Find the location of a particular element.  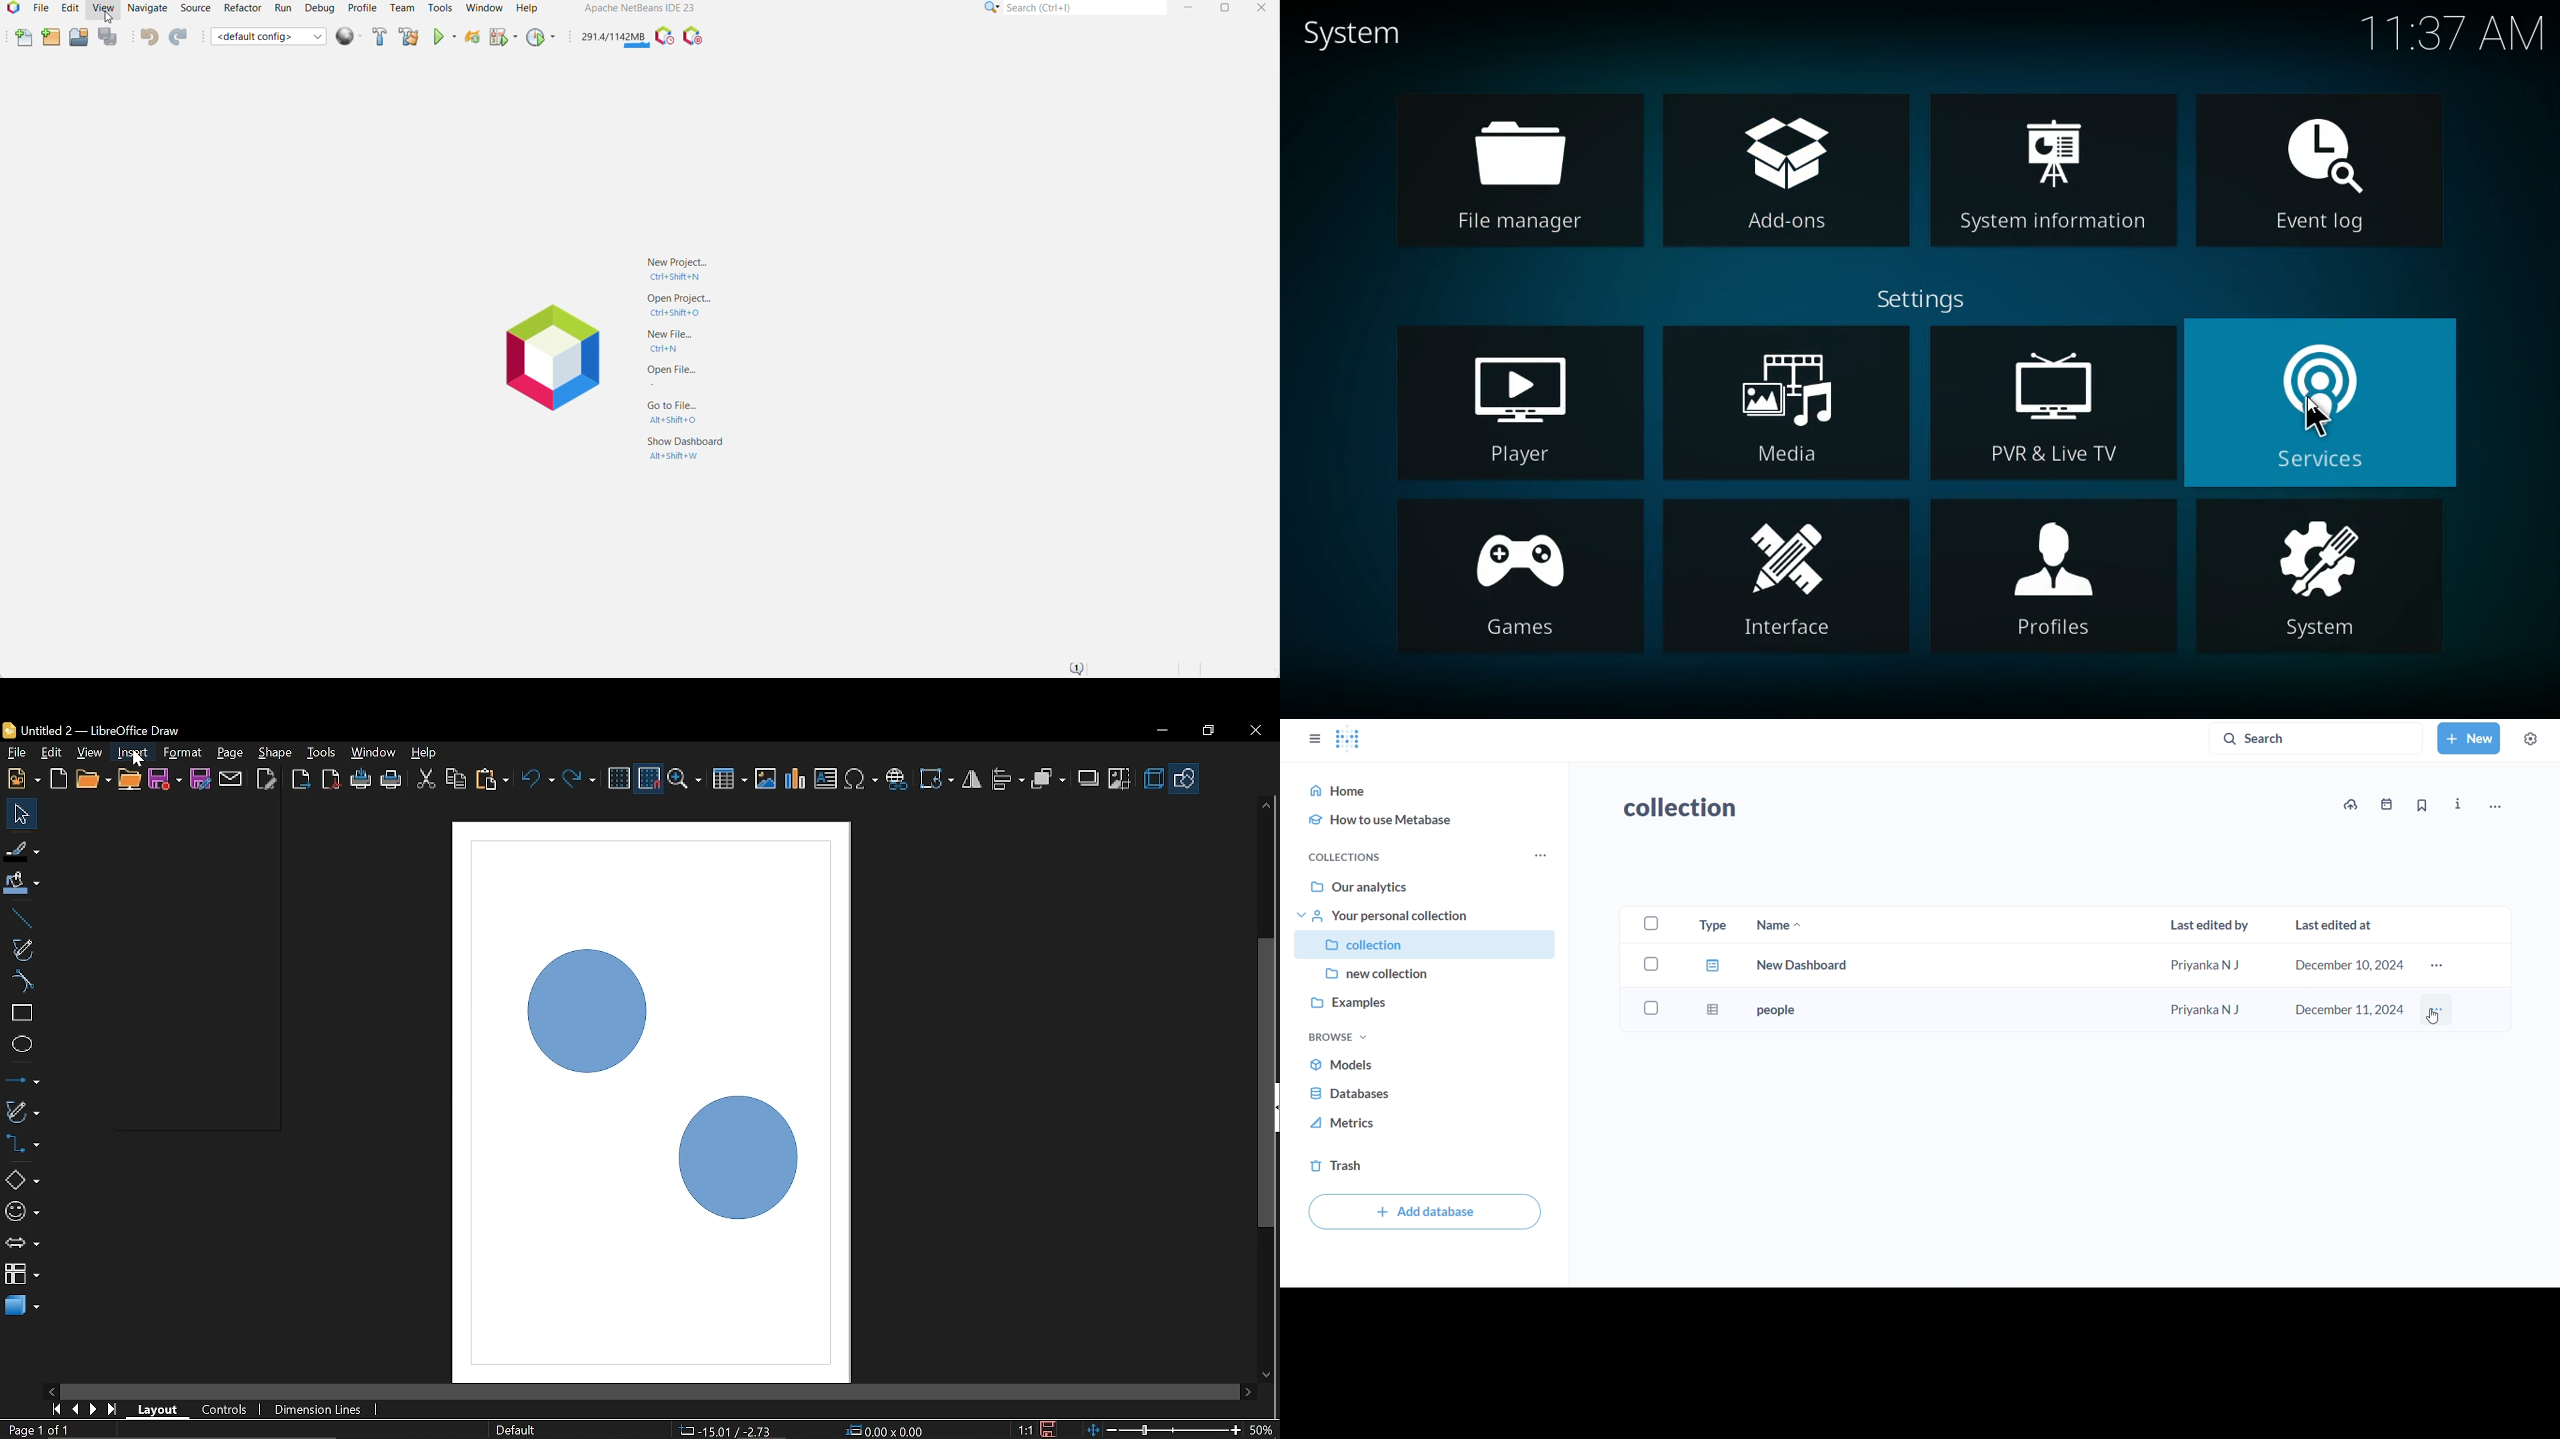

last edited at is located at coordinates (2337, 927).